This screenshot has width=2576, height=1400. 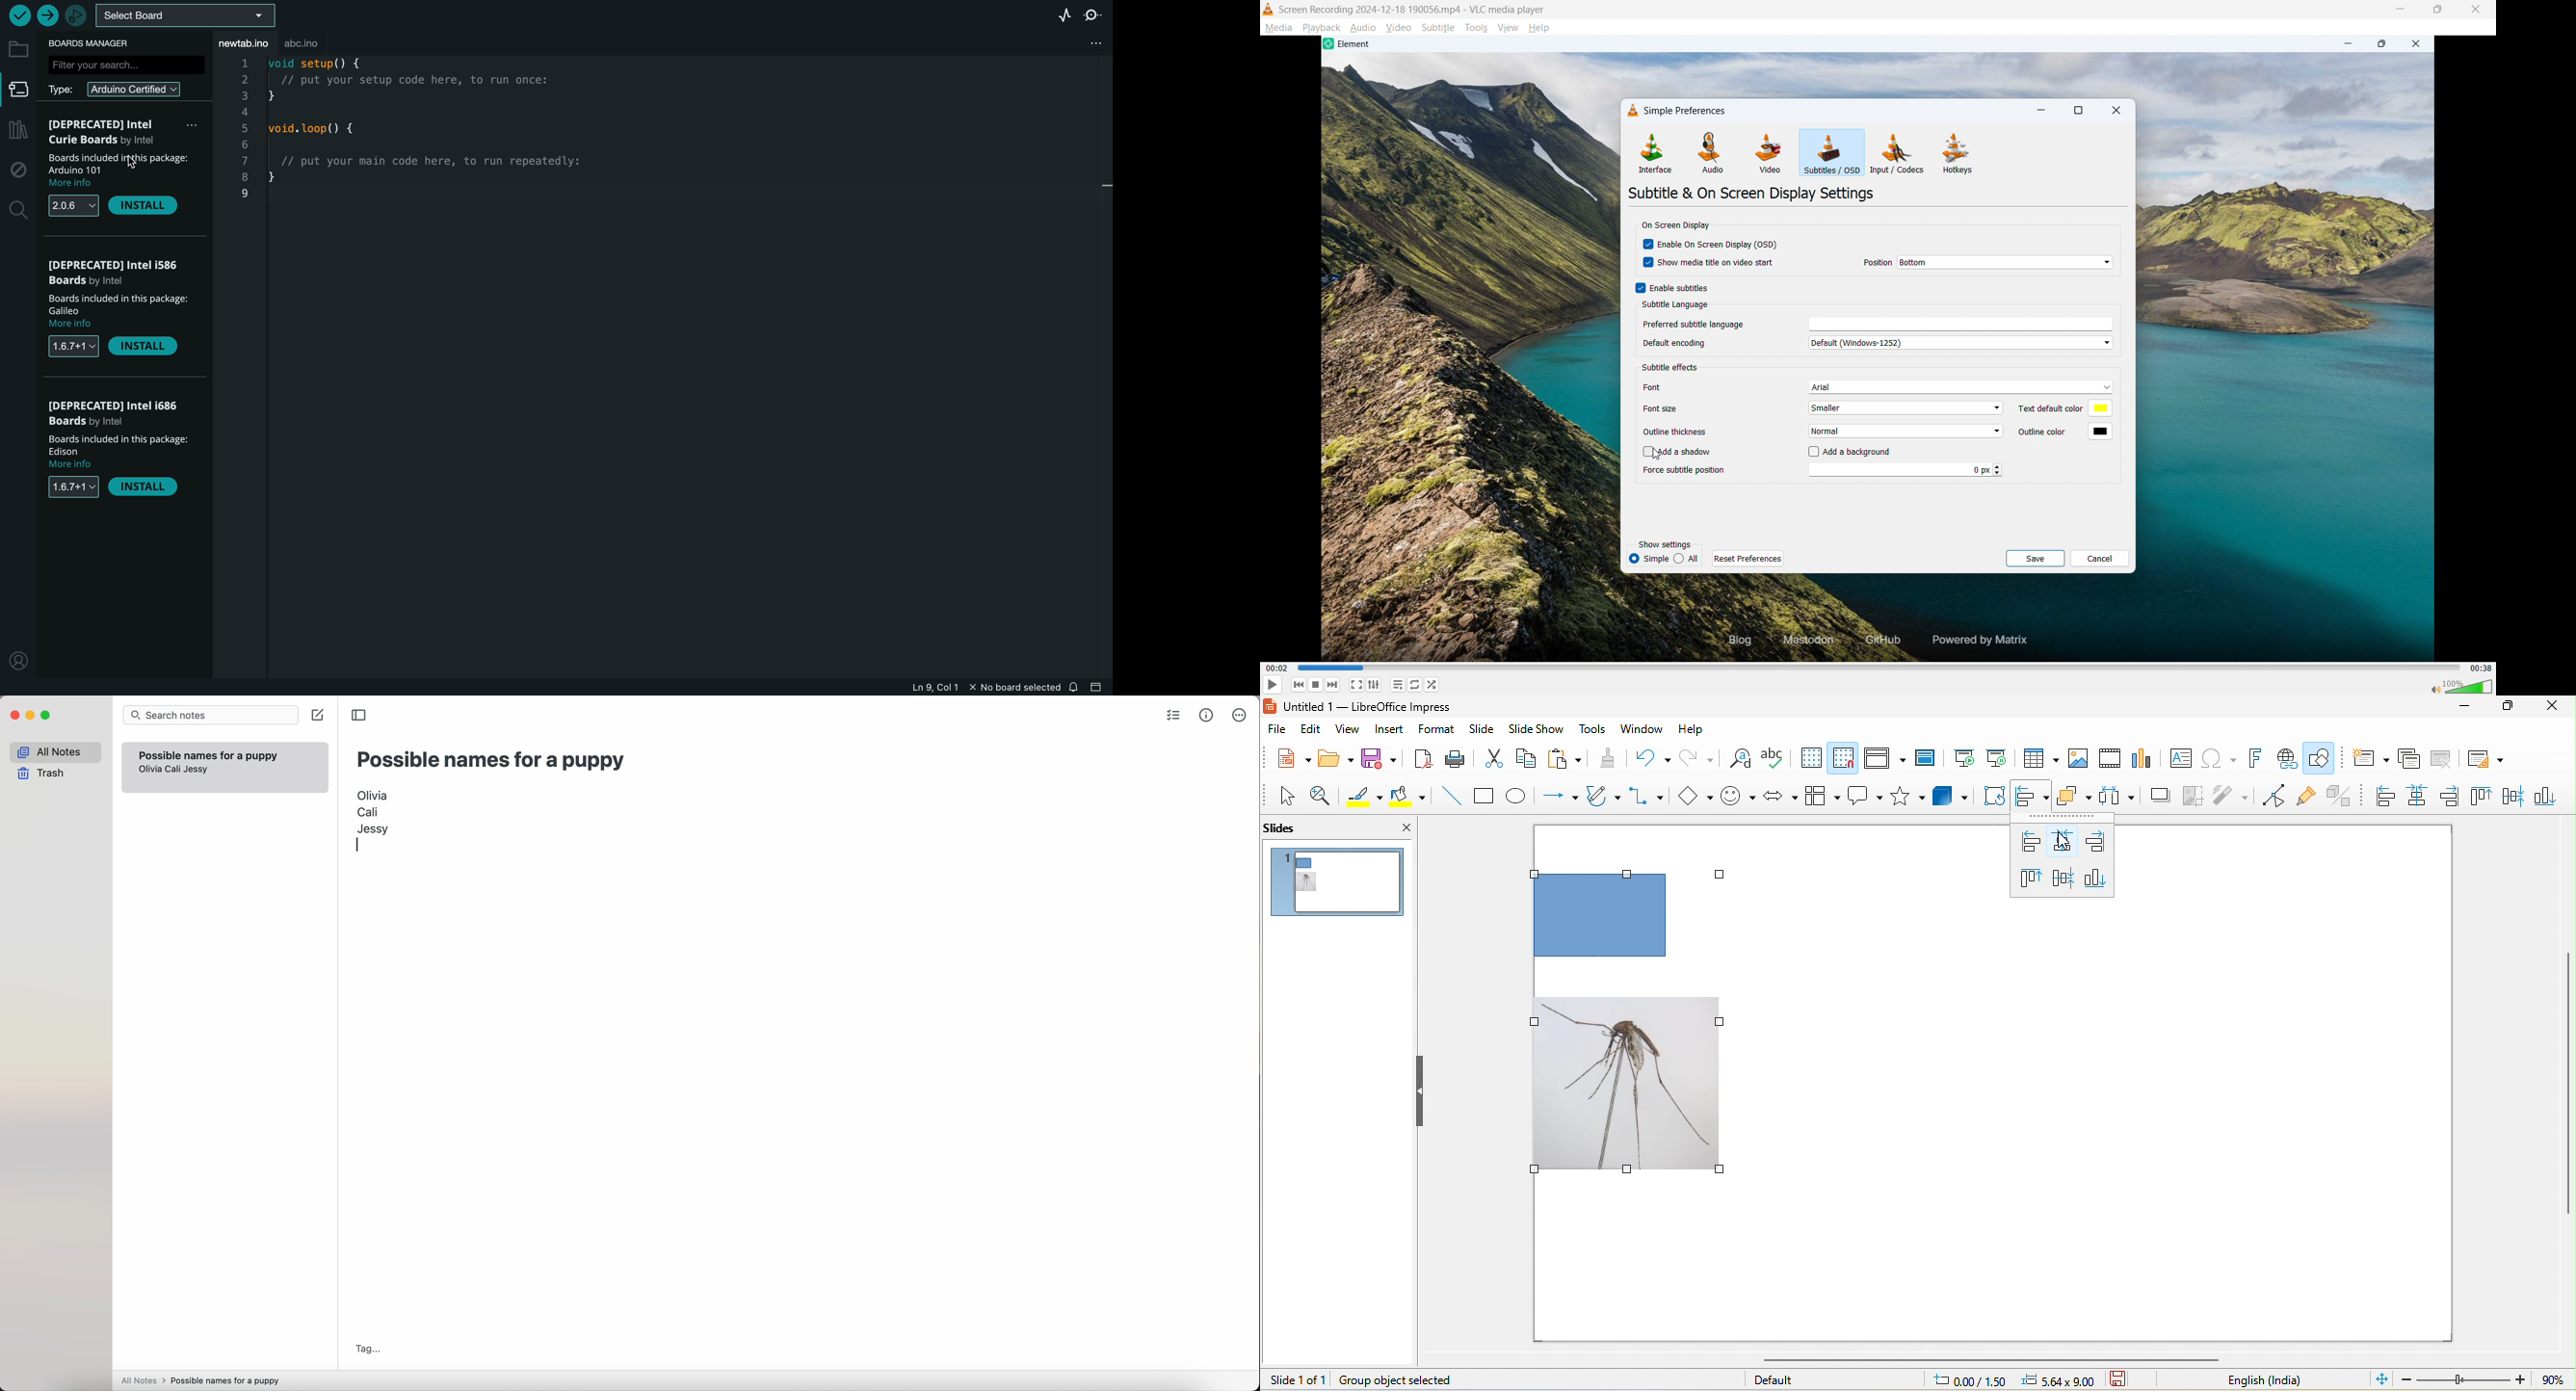 I want to click on possible names for a puppy note, so click(x=208, y=754).